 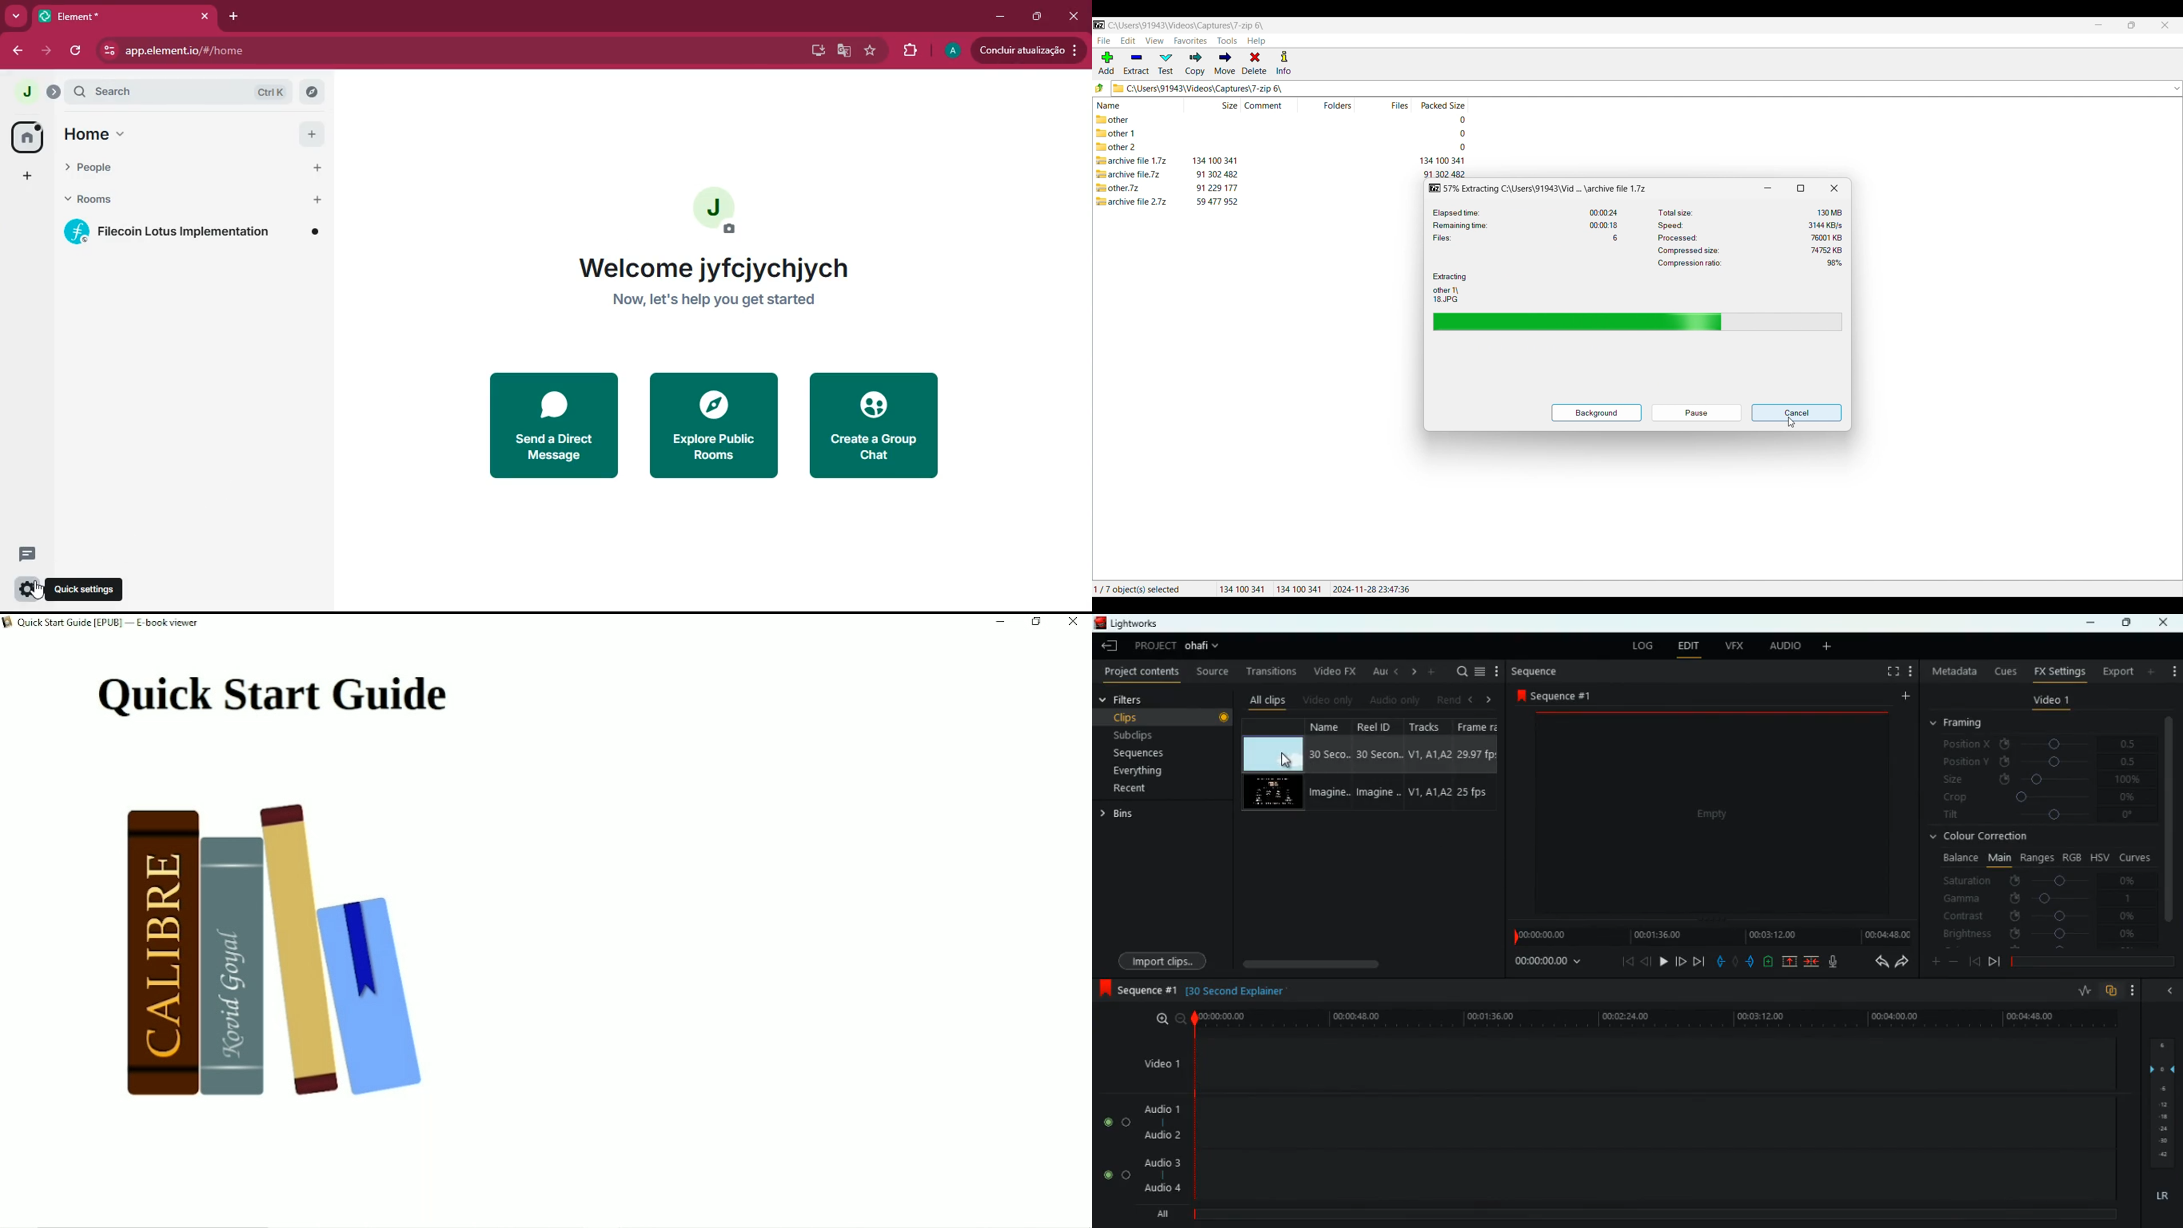 I want to click on profile picture, so click(x=22, y=89).